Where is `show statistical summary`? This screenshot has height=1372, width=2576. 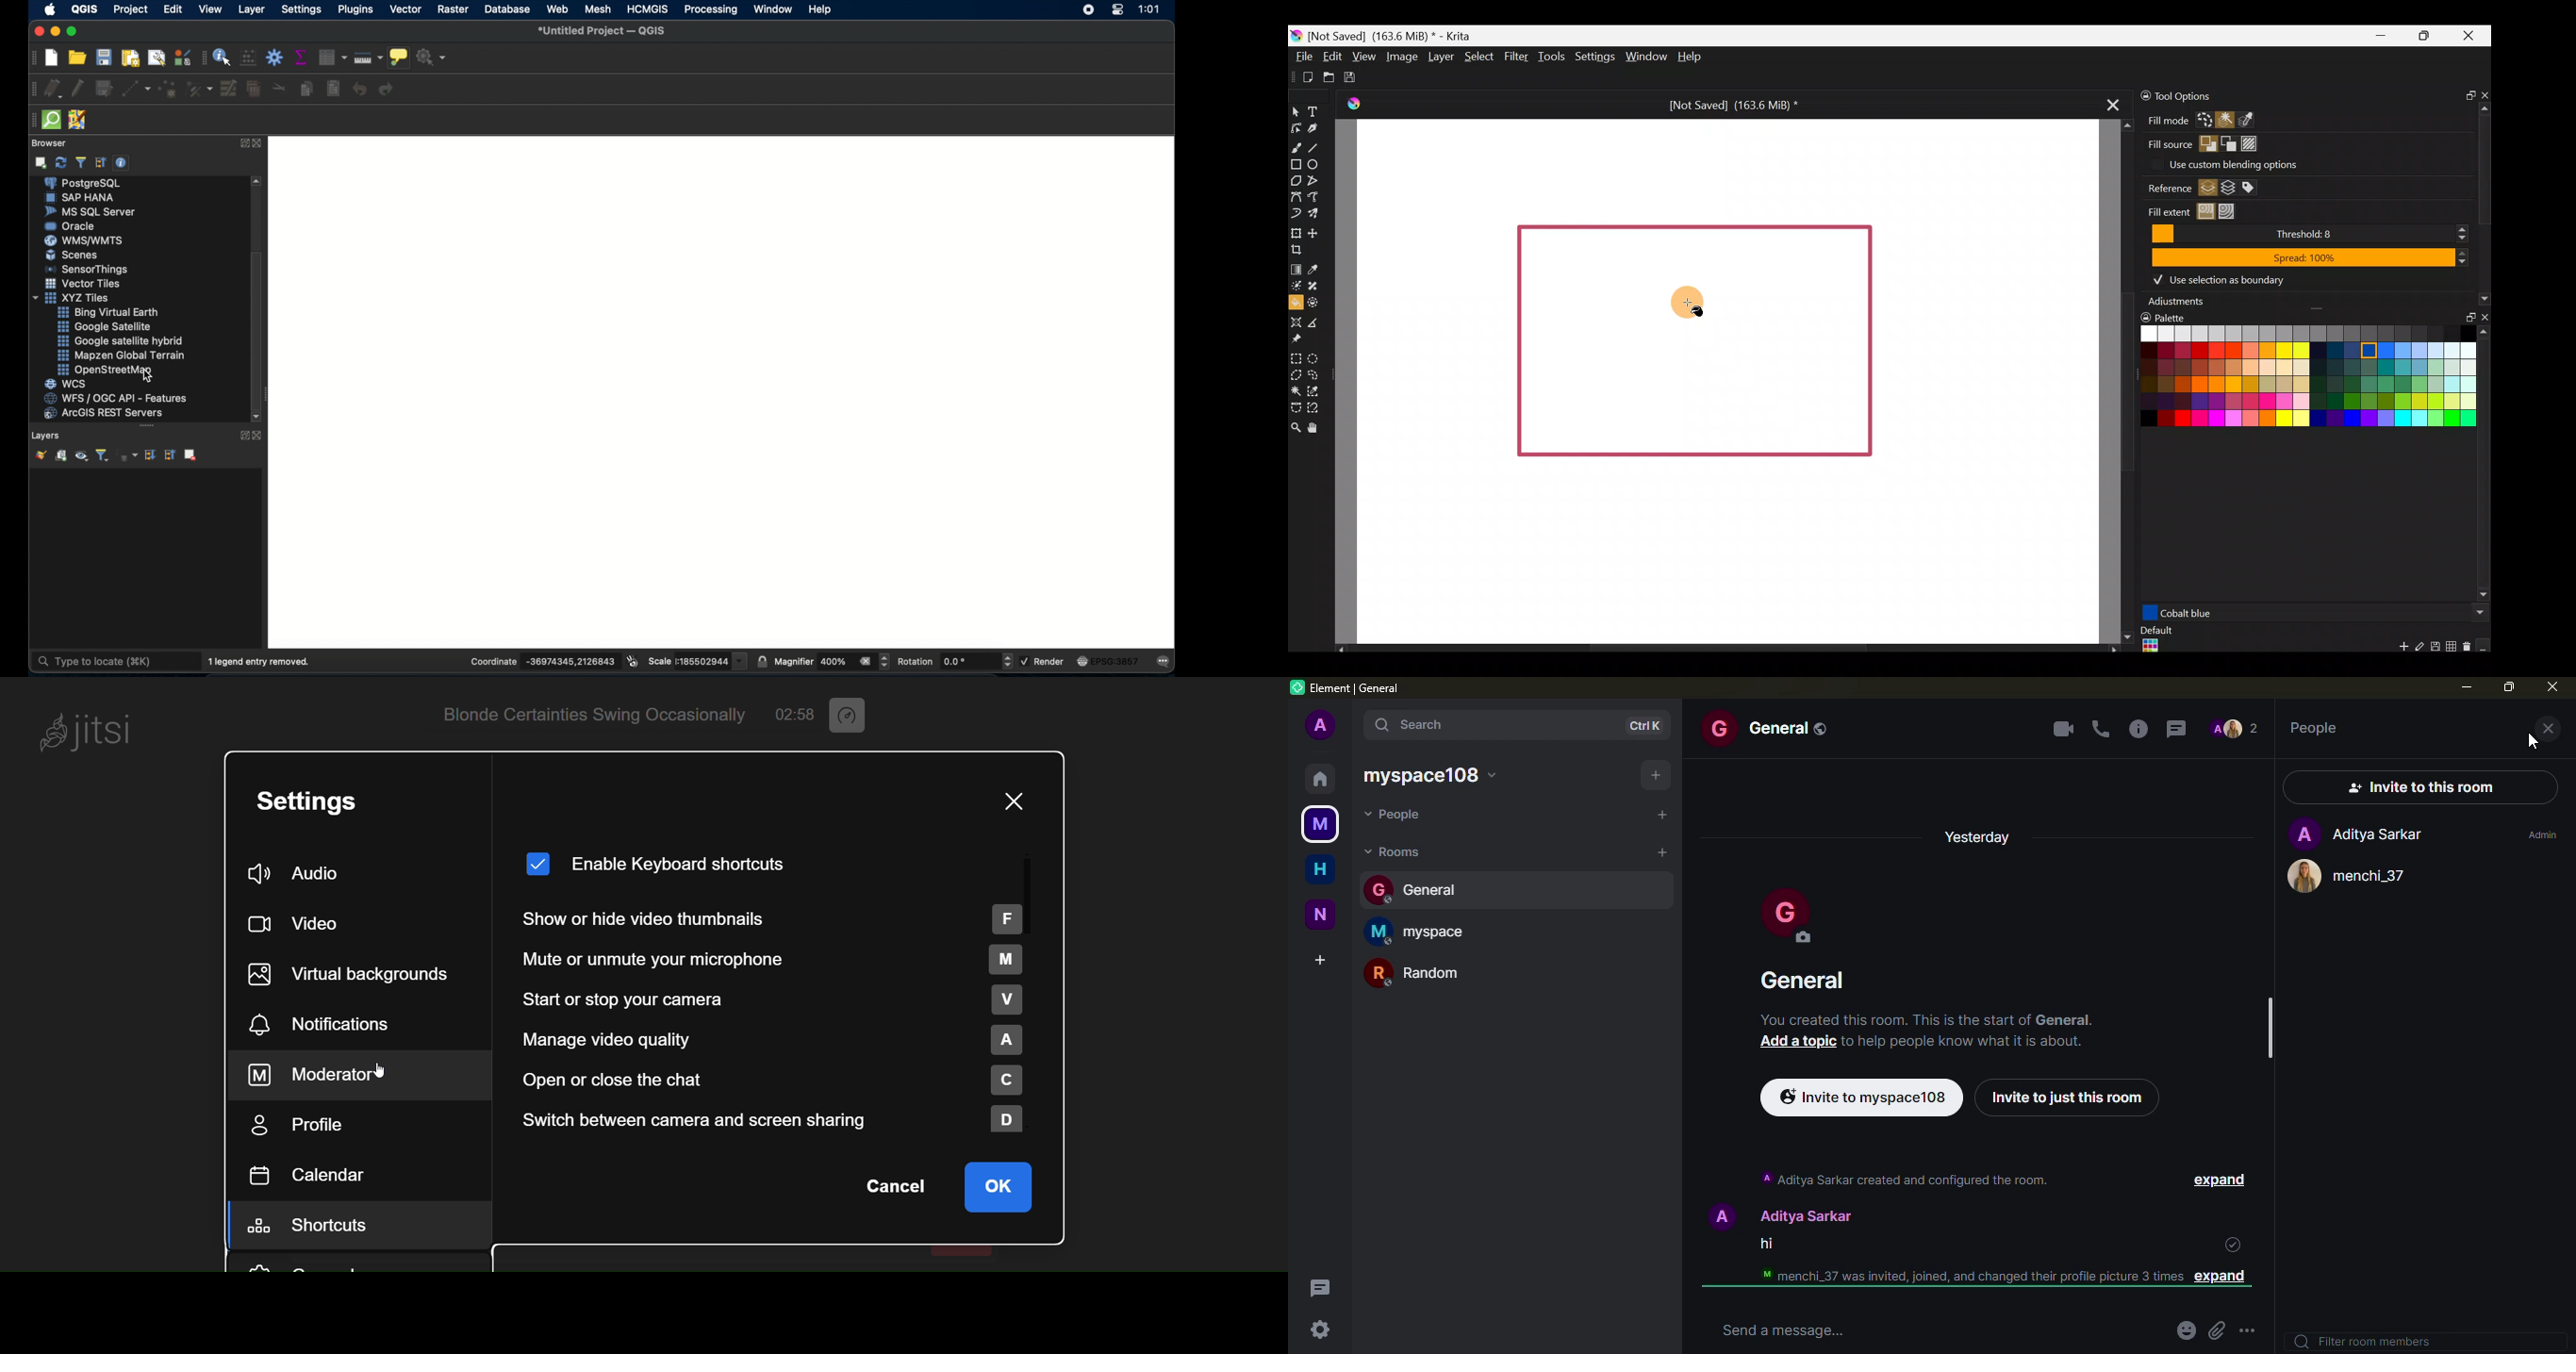
show statistical summary is located at coordinates (302, 56).